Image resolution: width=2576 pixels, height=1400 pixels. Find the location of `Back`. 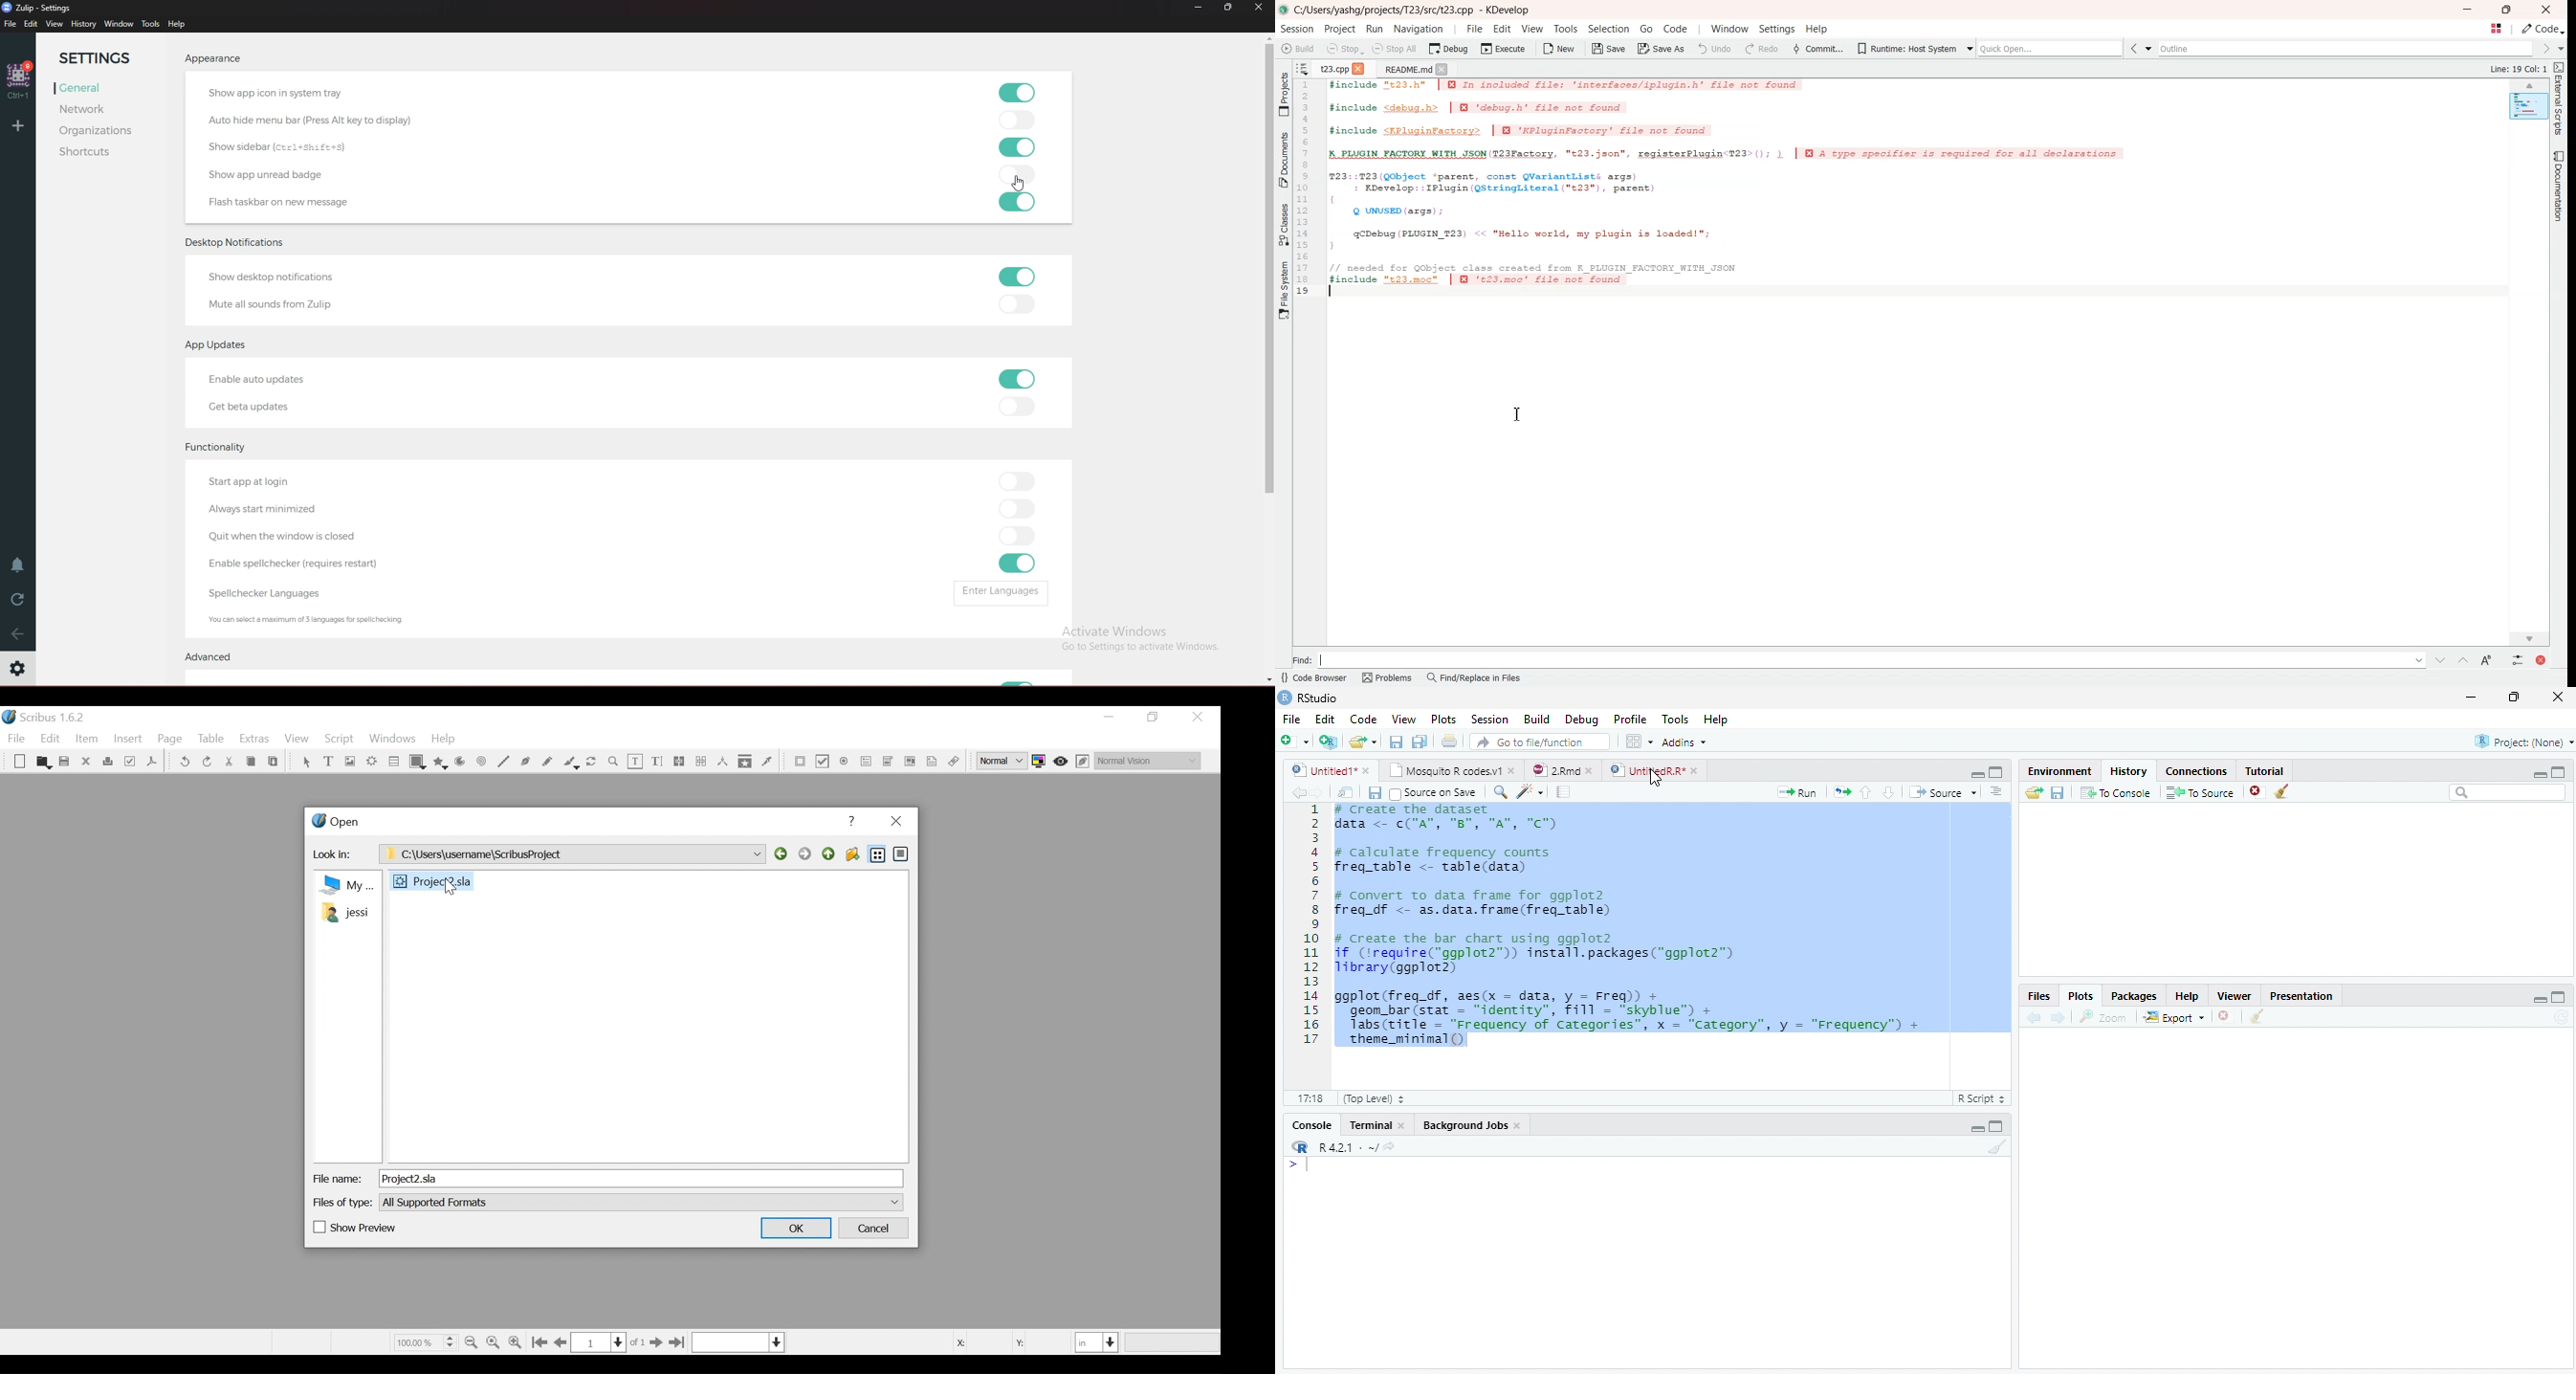

Back is located at coordinates (783, 854).